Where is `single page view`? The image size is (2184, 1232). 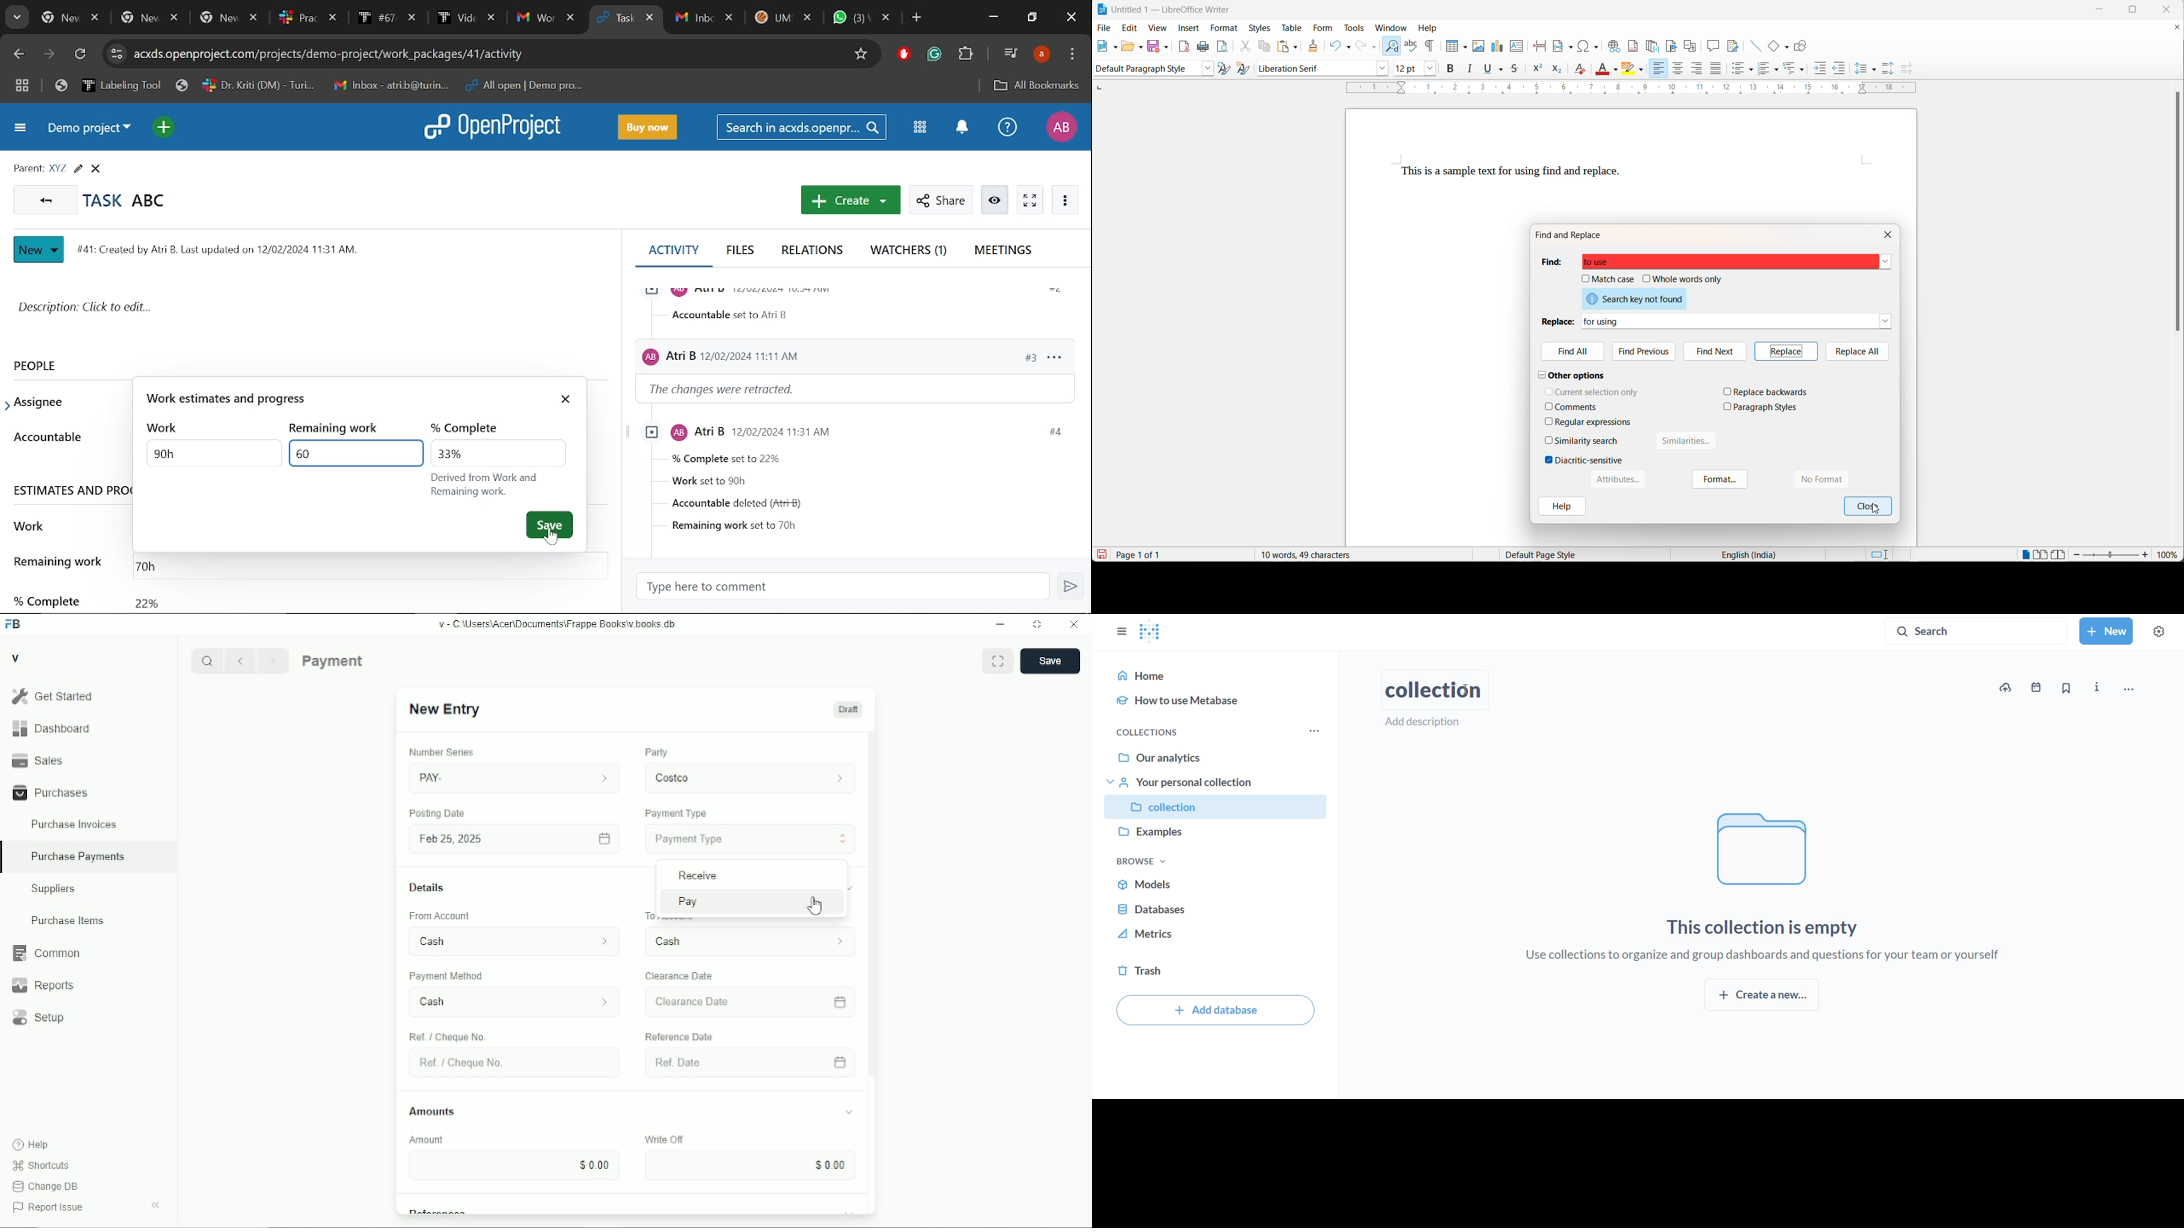
single page view is located at coordinates (2026, 554).